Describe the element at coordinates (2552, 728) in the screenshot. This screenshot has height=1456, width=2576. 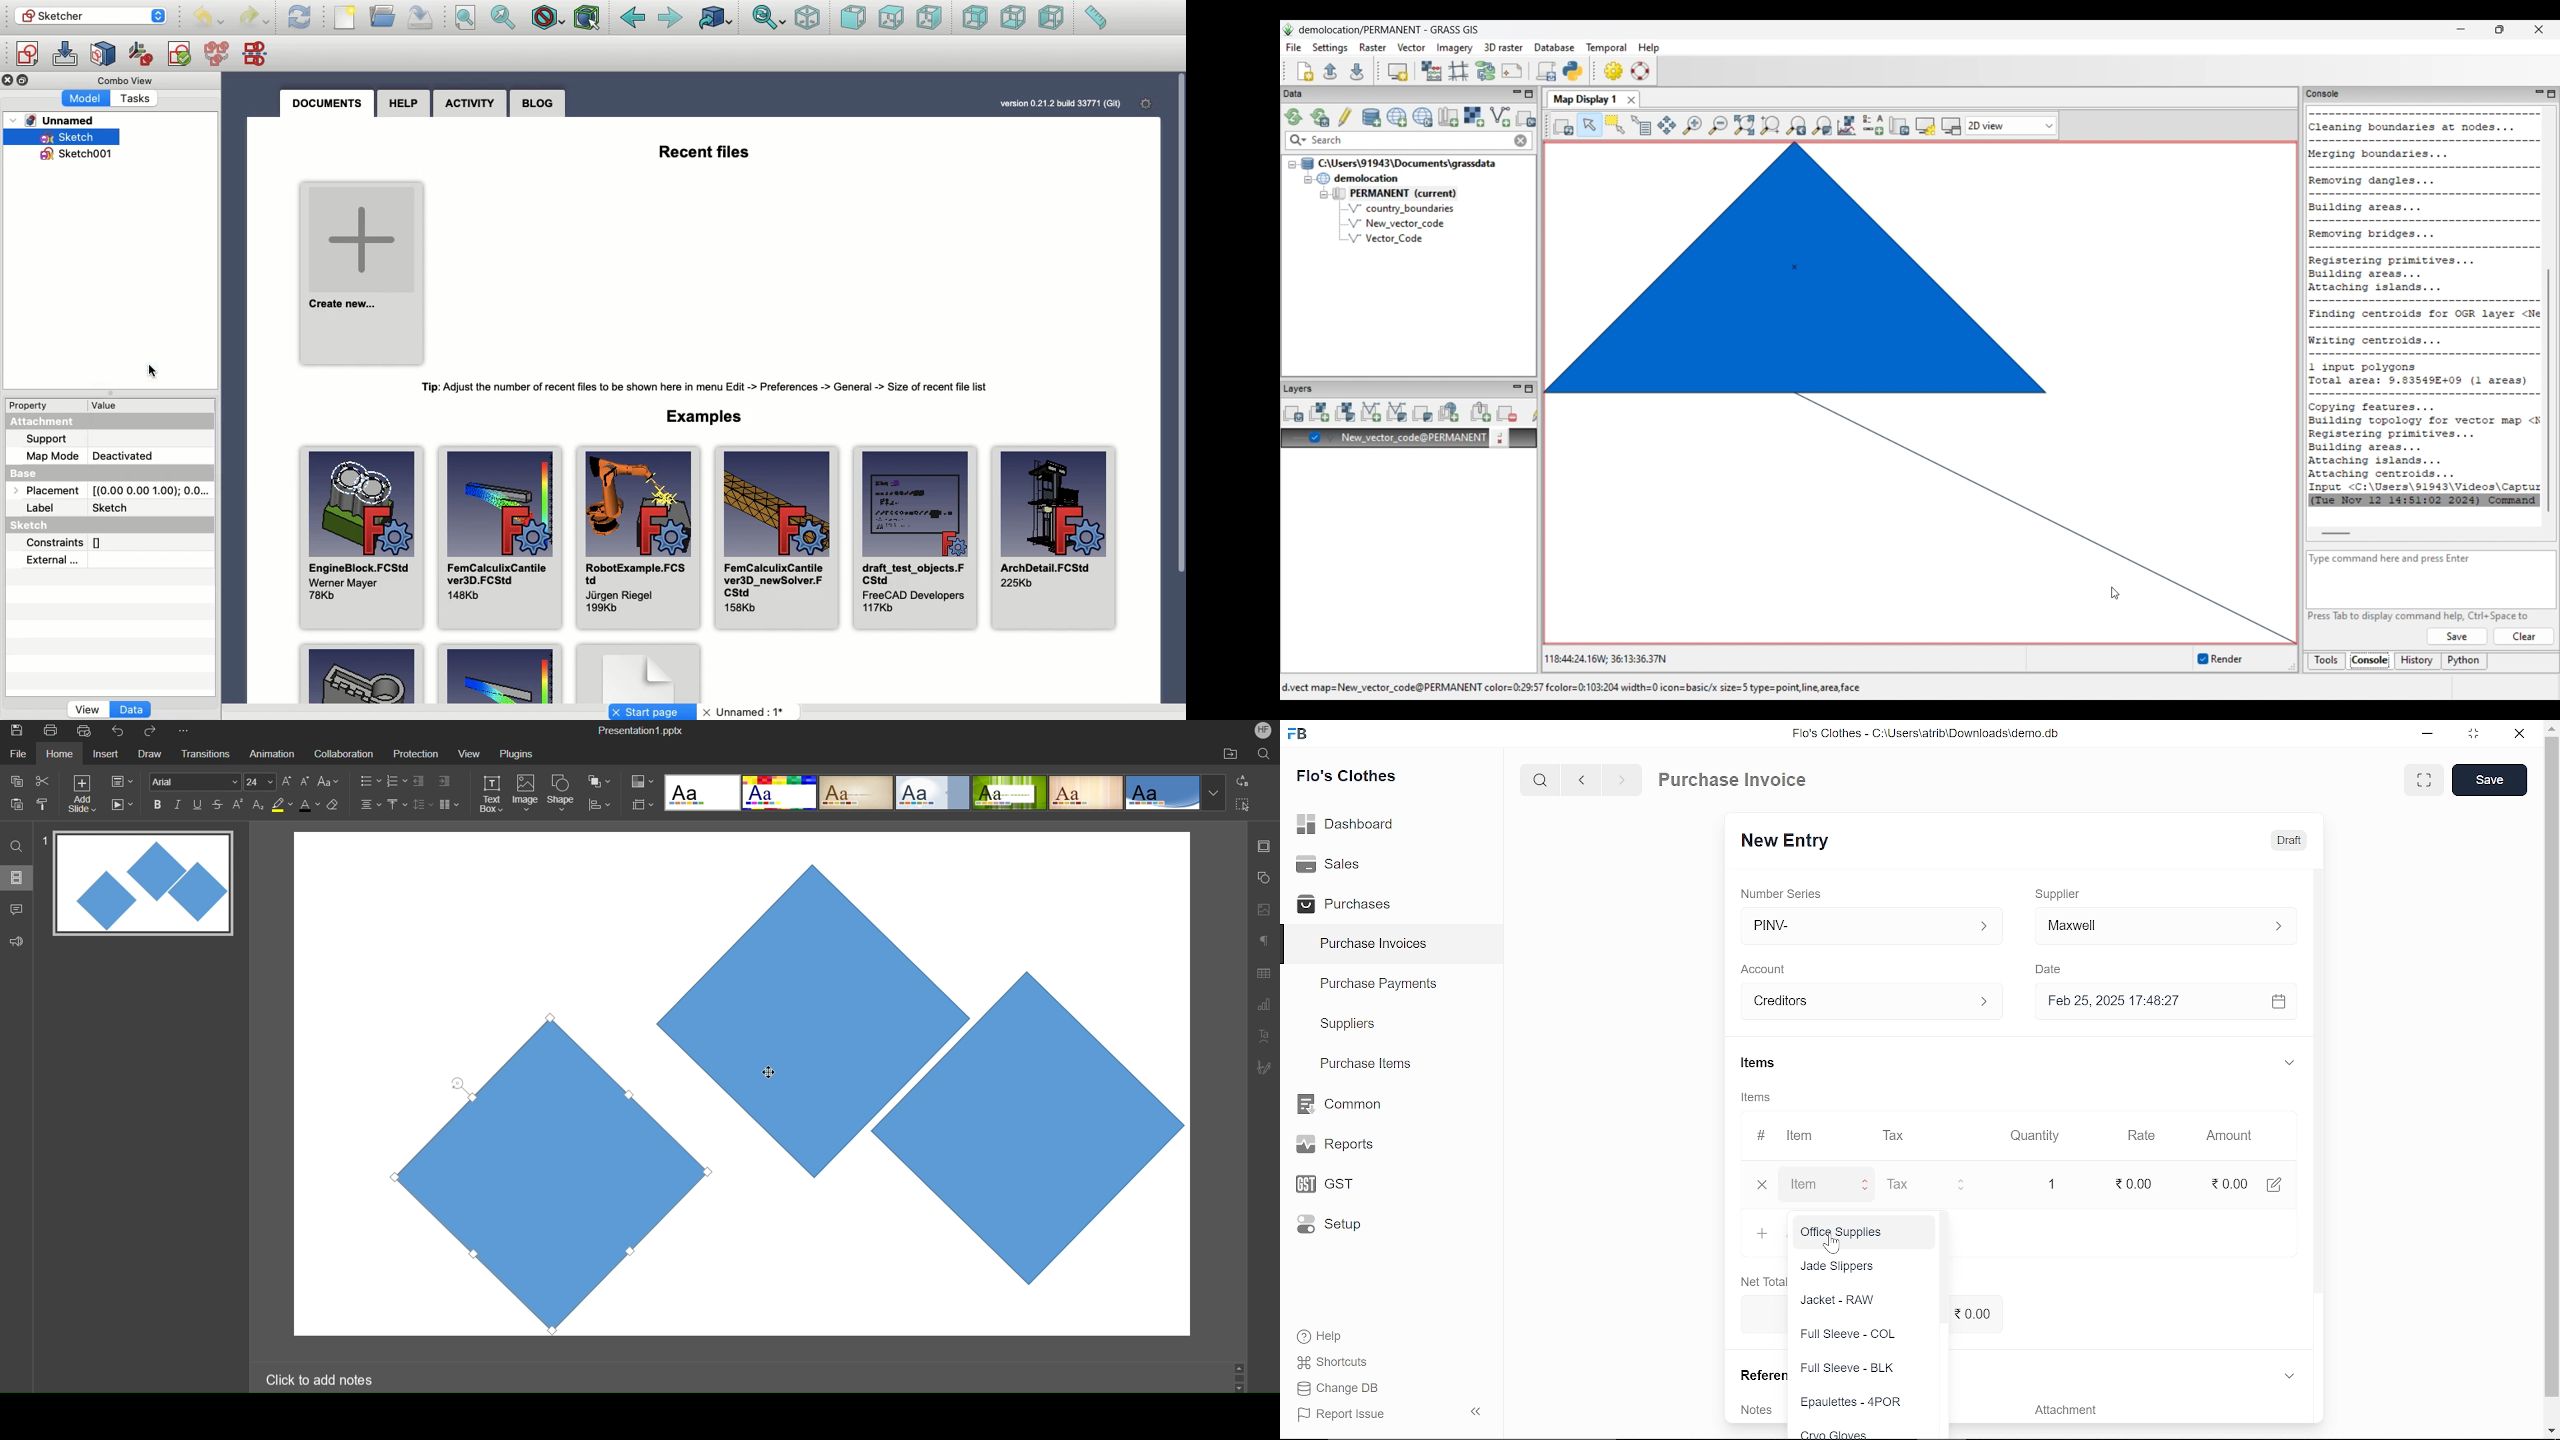
I see `move up` at that location.